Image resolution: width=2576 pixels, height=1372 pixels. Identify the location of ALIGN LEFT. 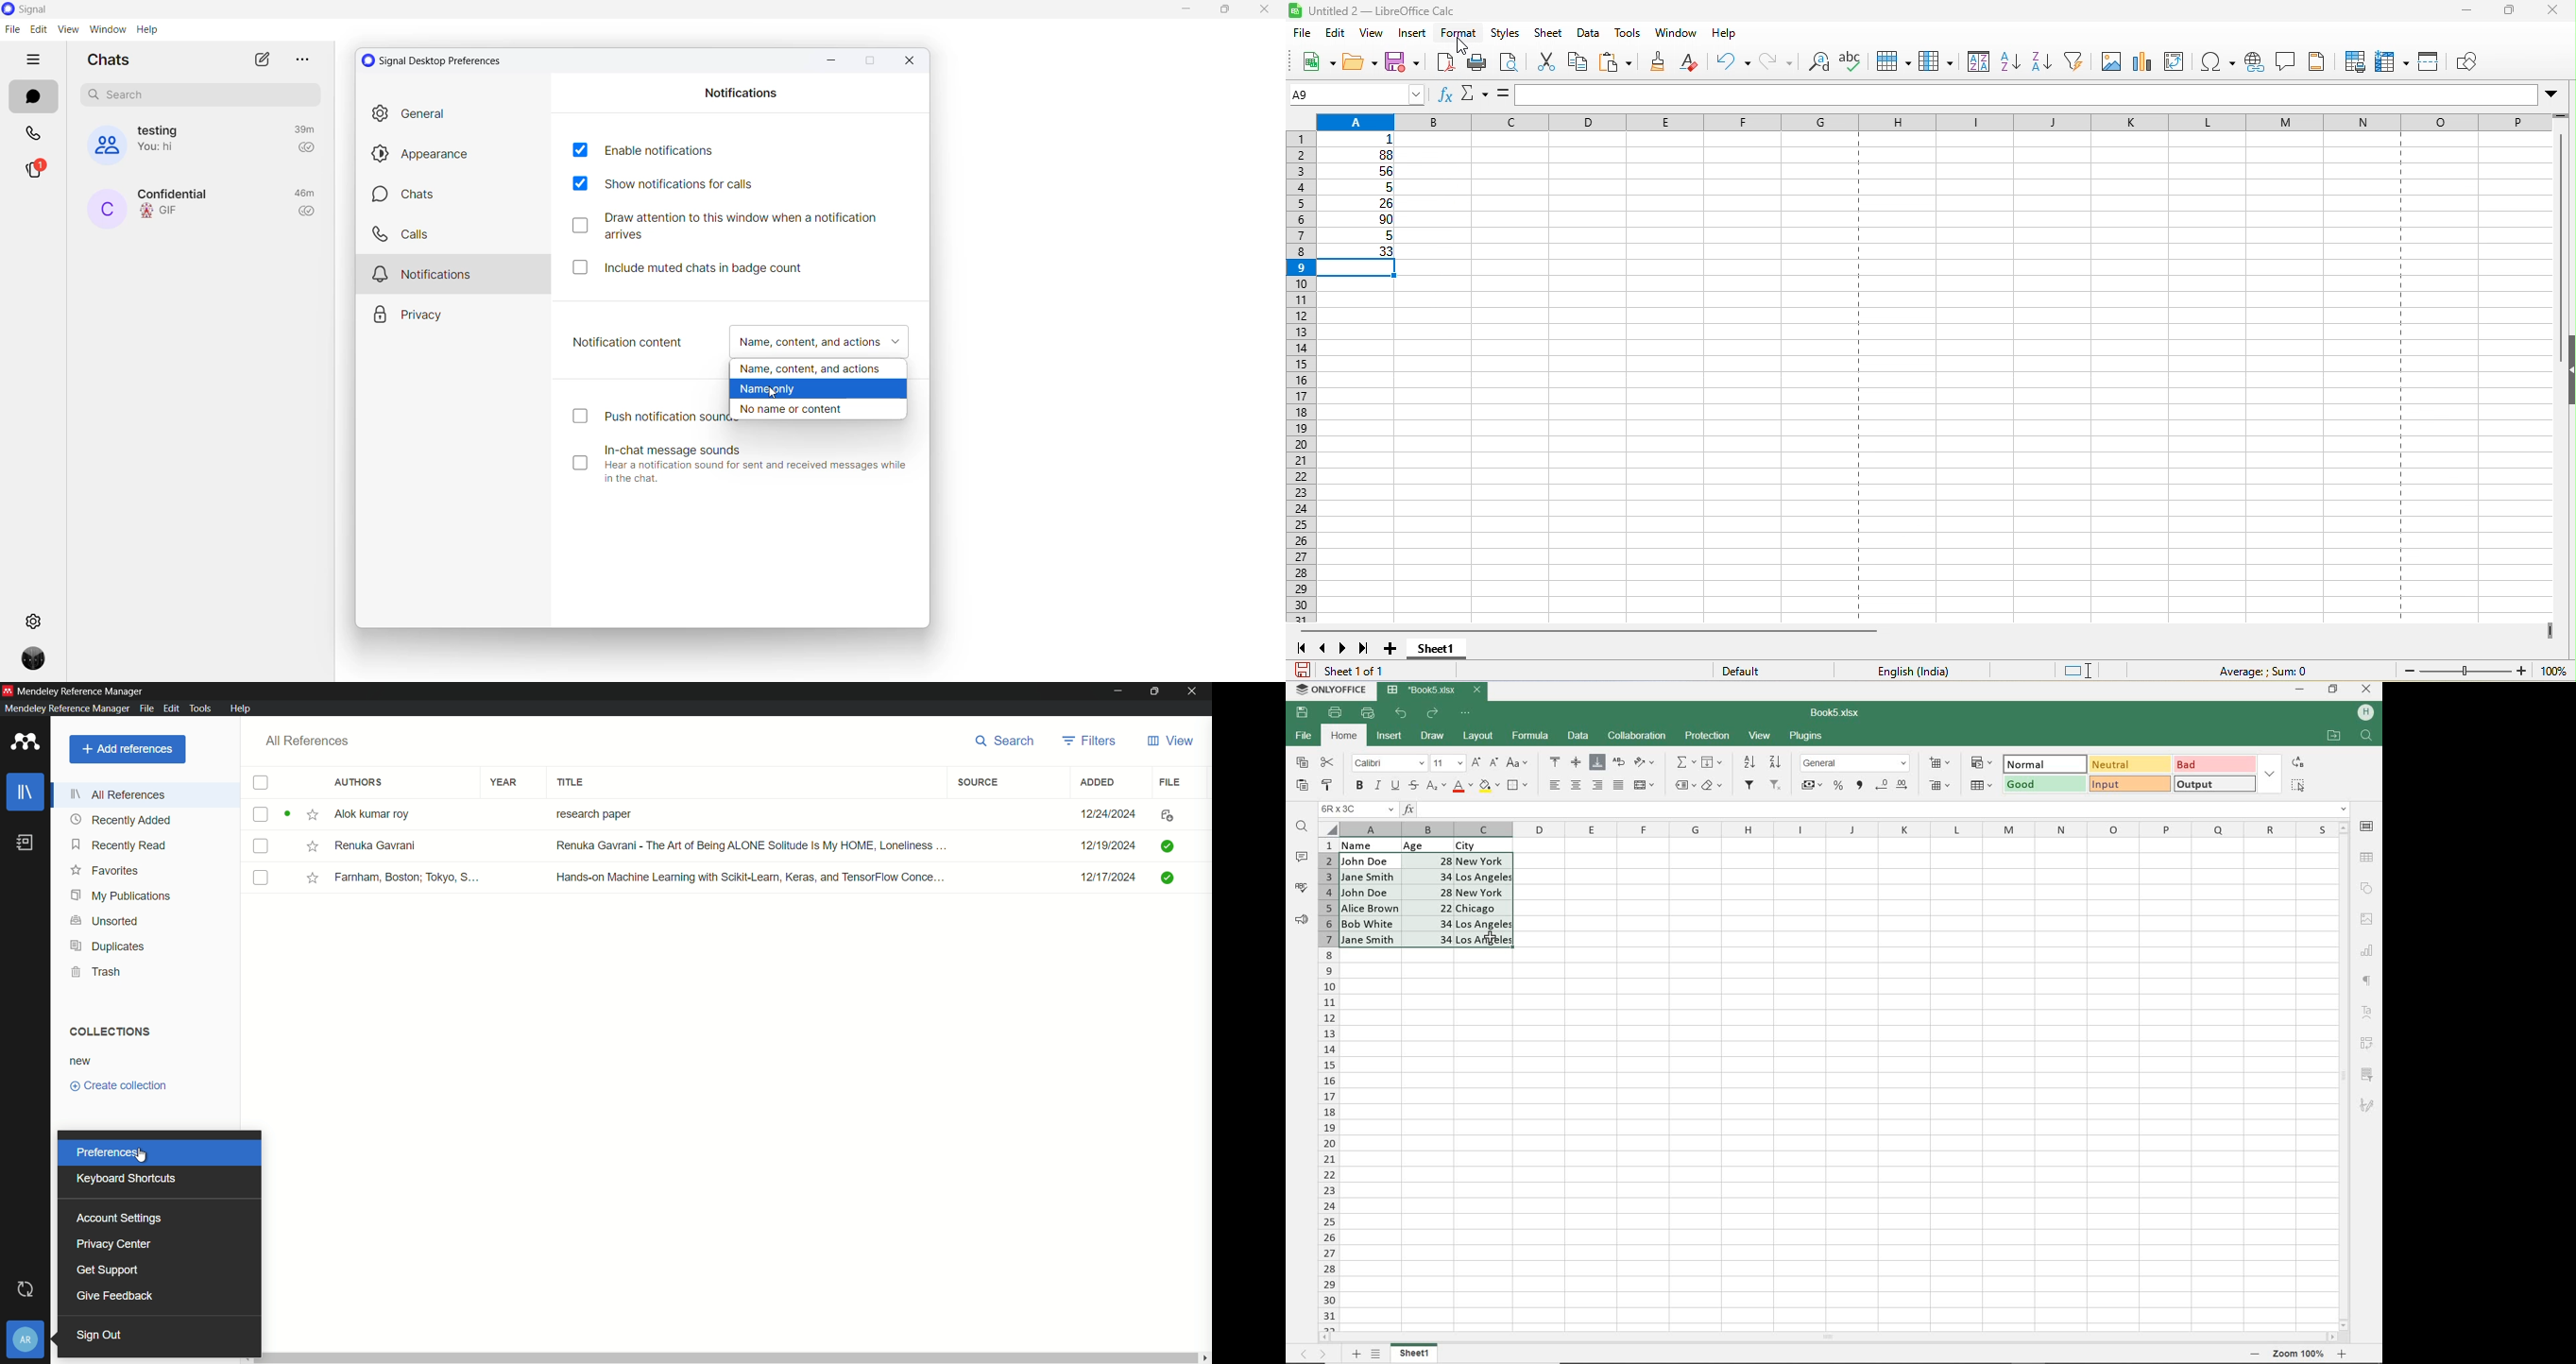
(1553, 786).